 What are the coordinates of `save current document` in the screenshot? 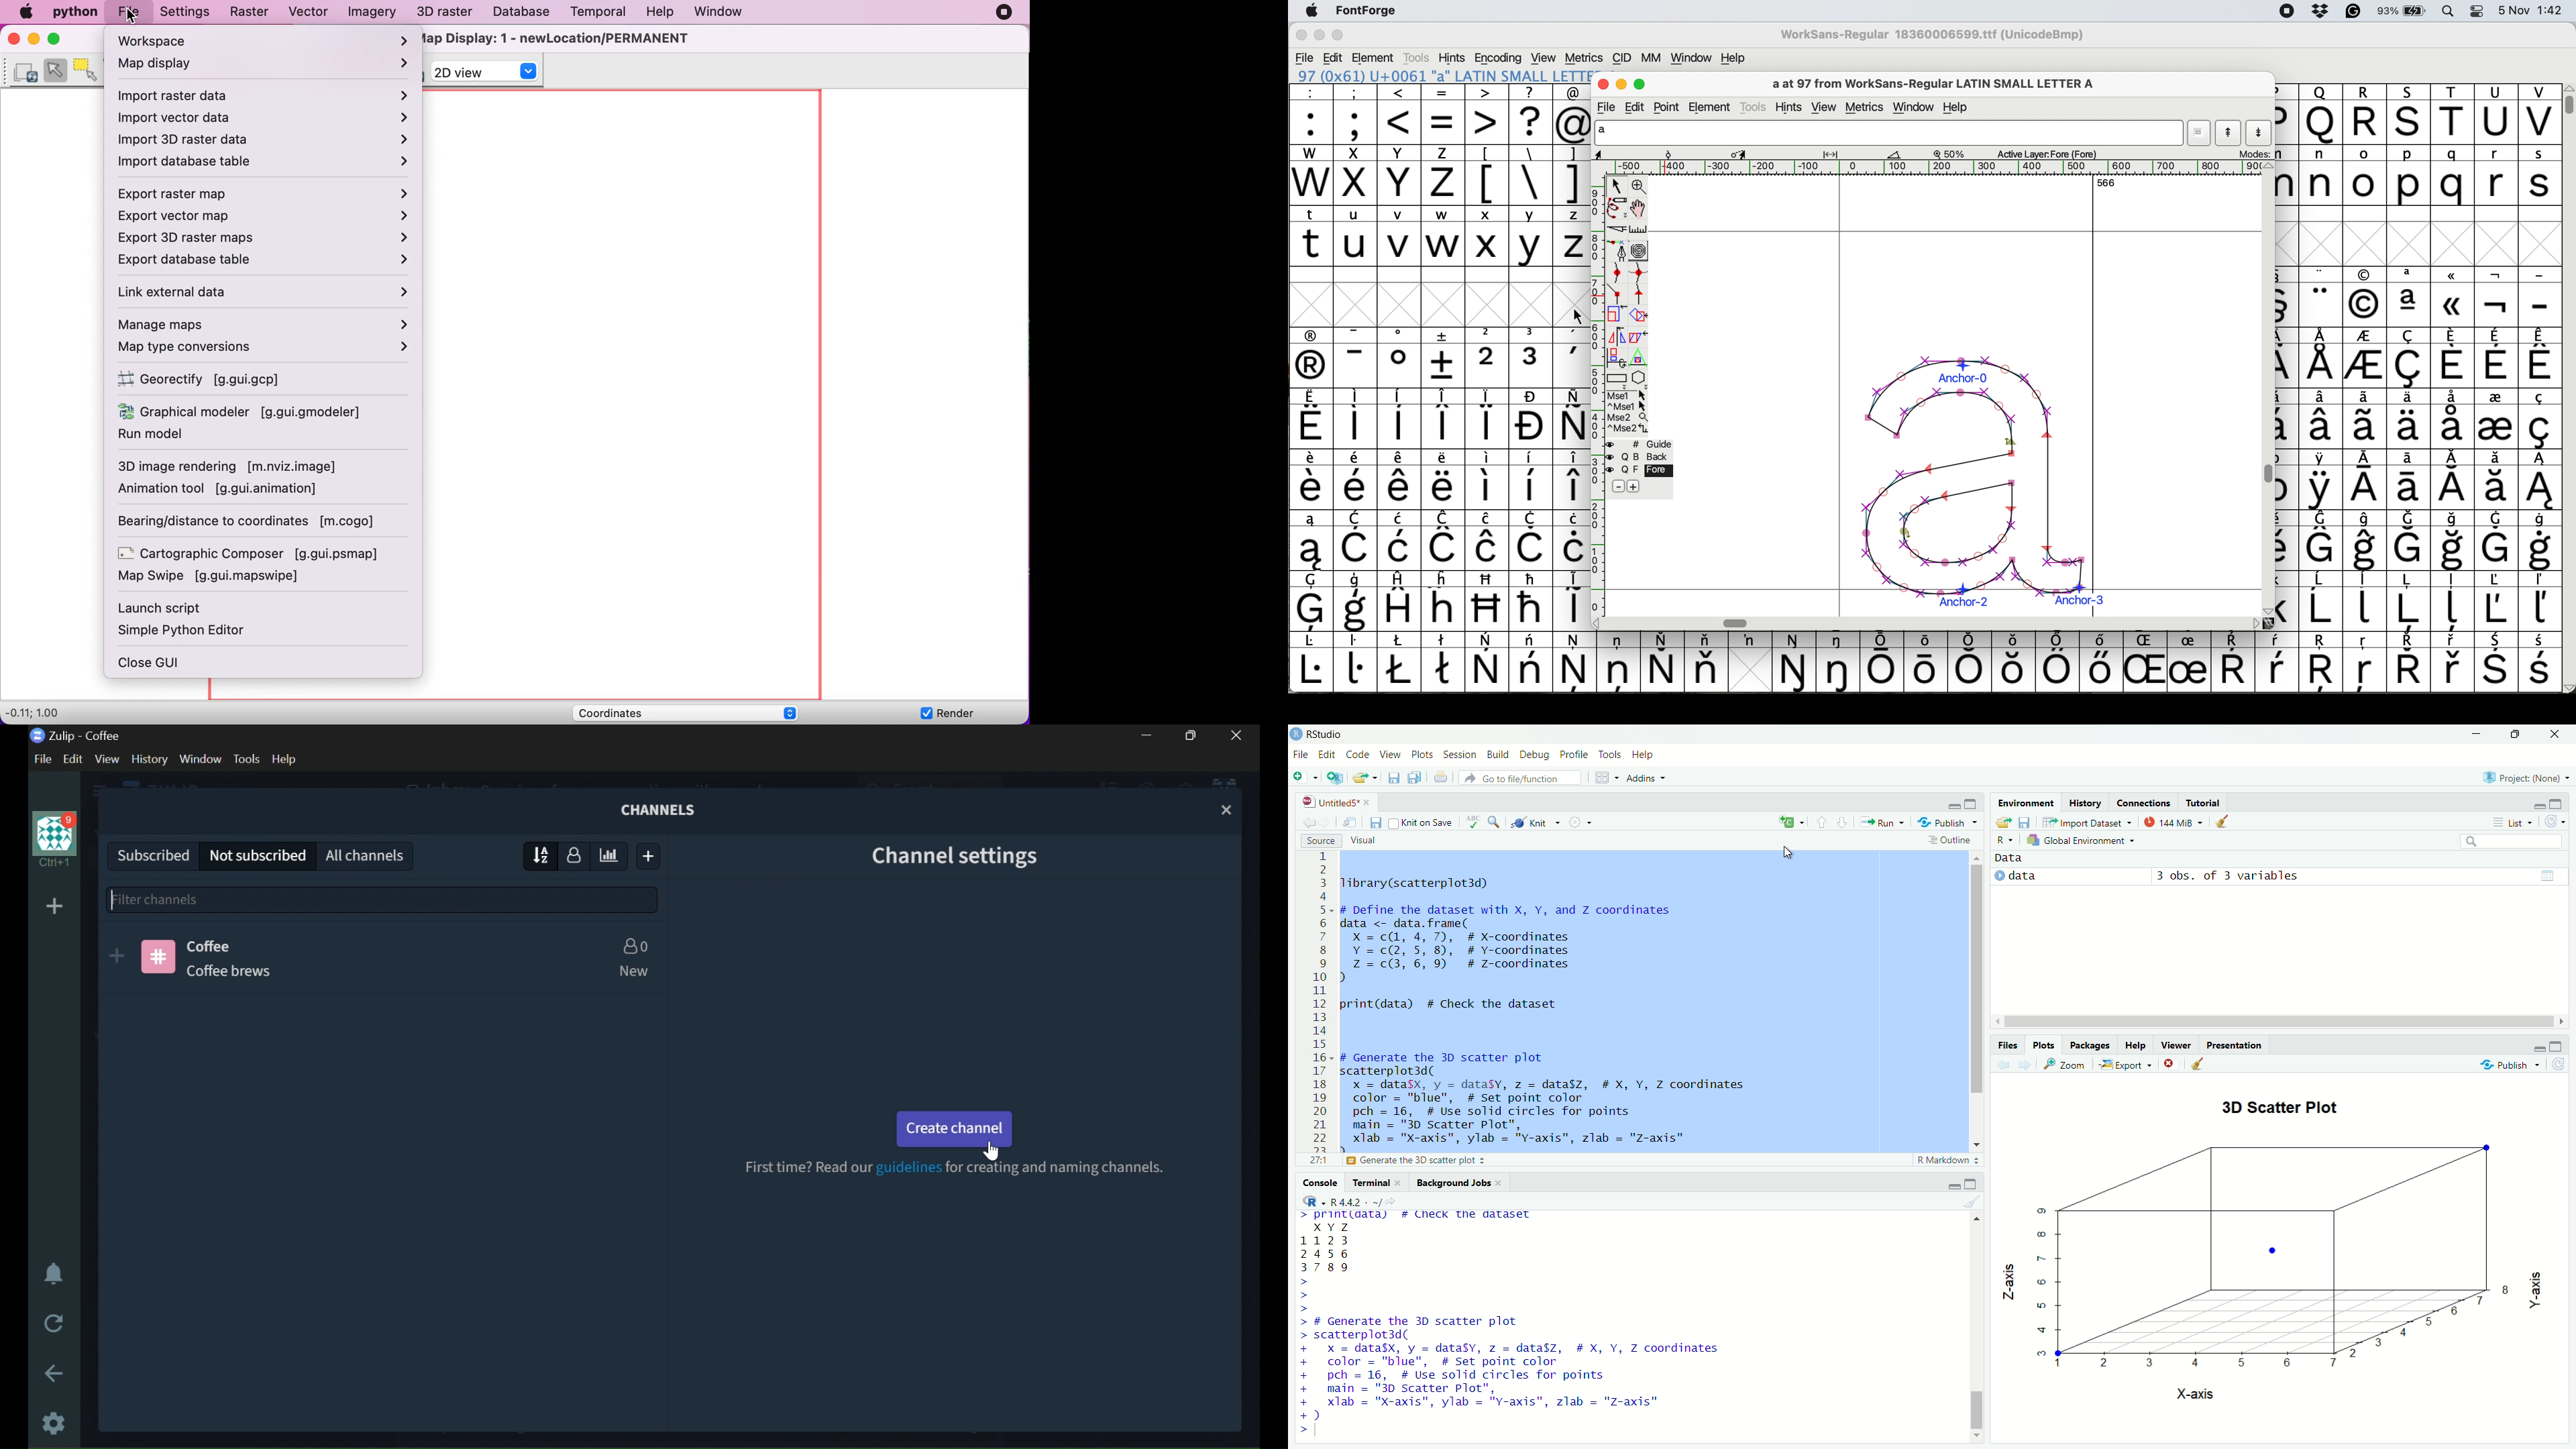 It's located at (1392, 780).